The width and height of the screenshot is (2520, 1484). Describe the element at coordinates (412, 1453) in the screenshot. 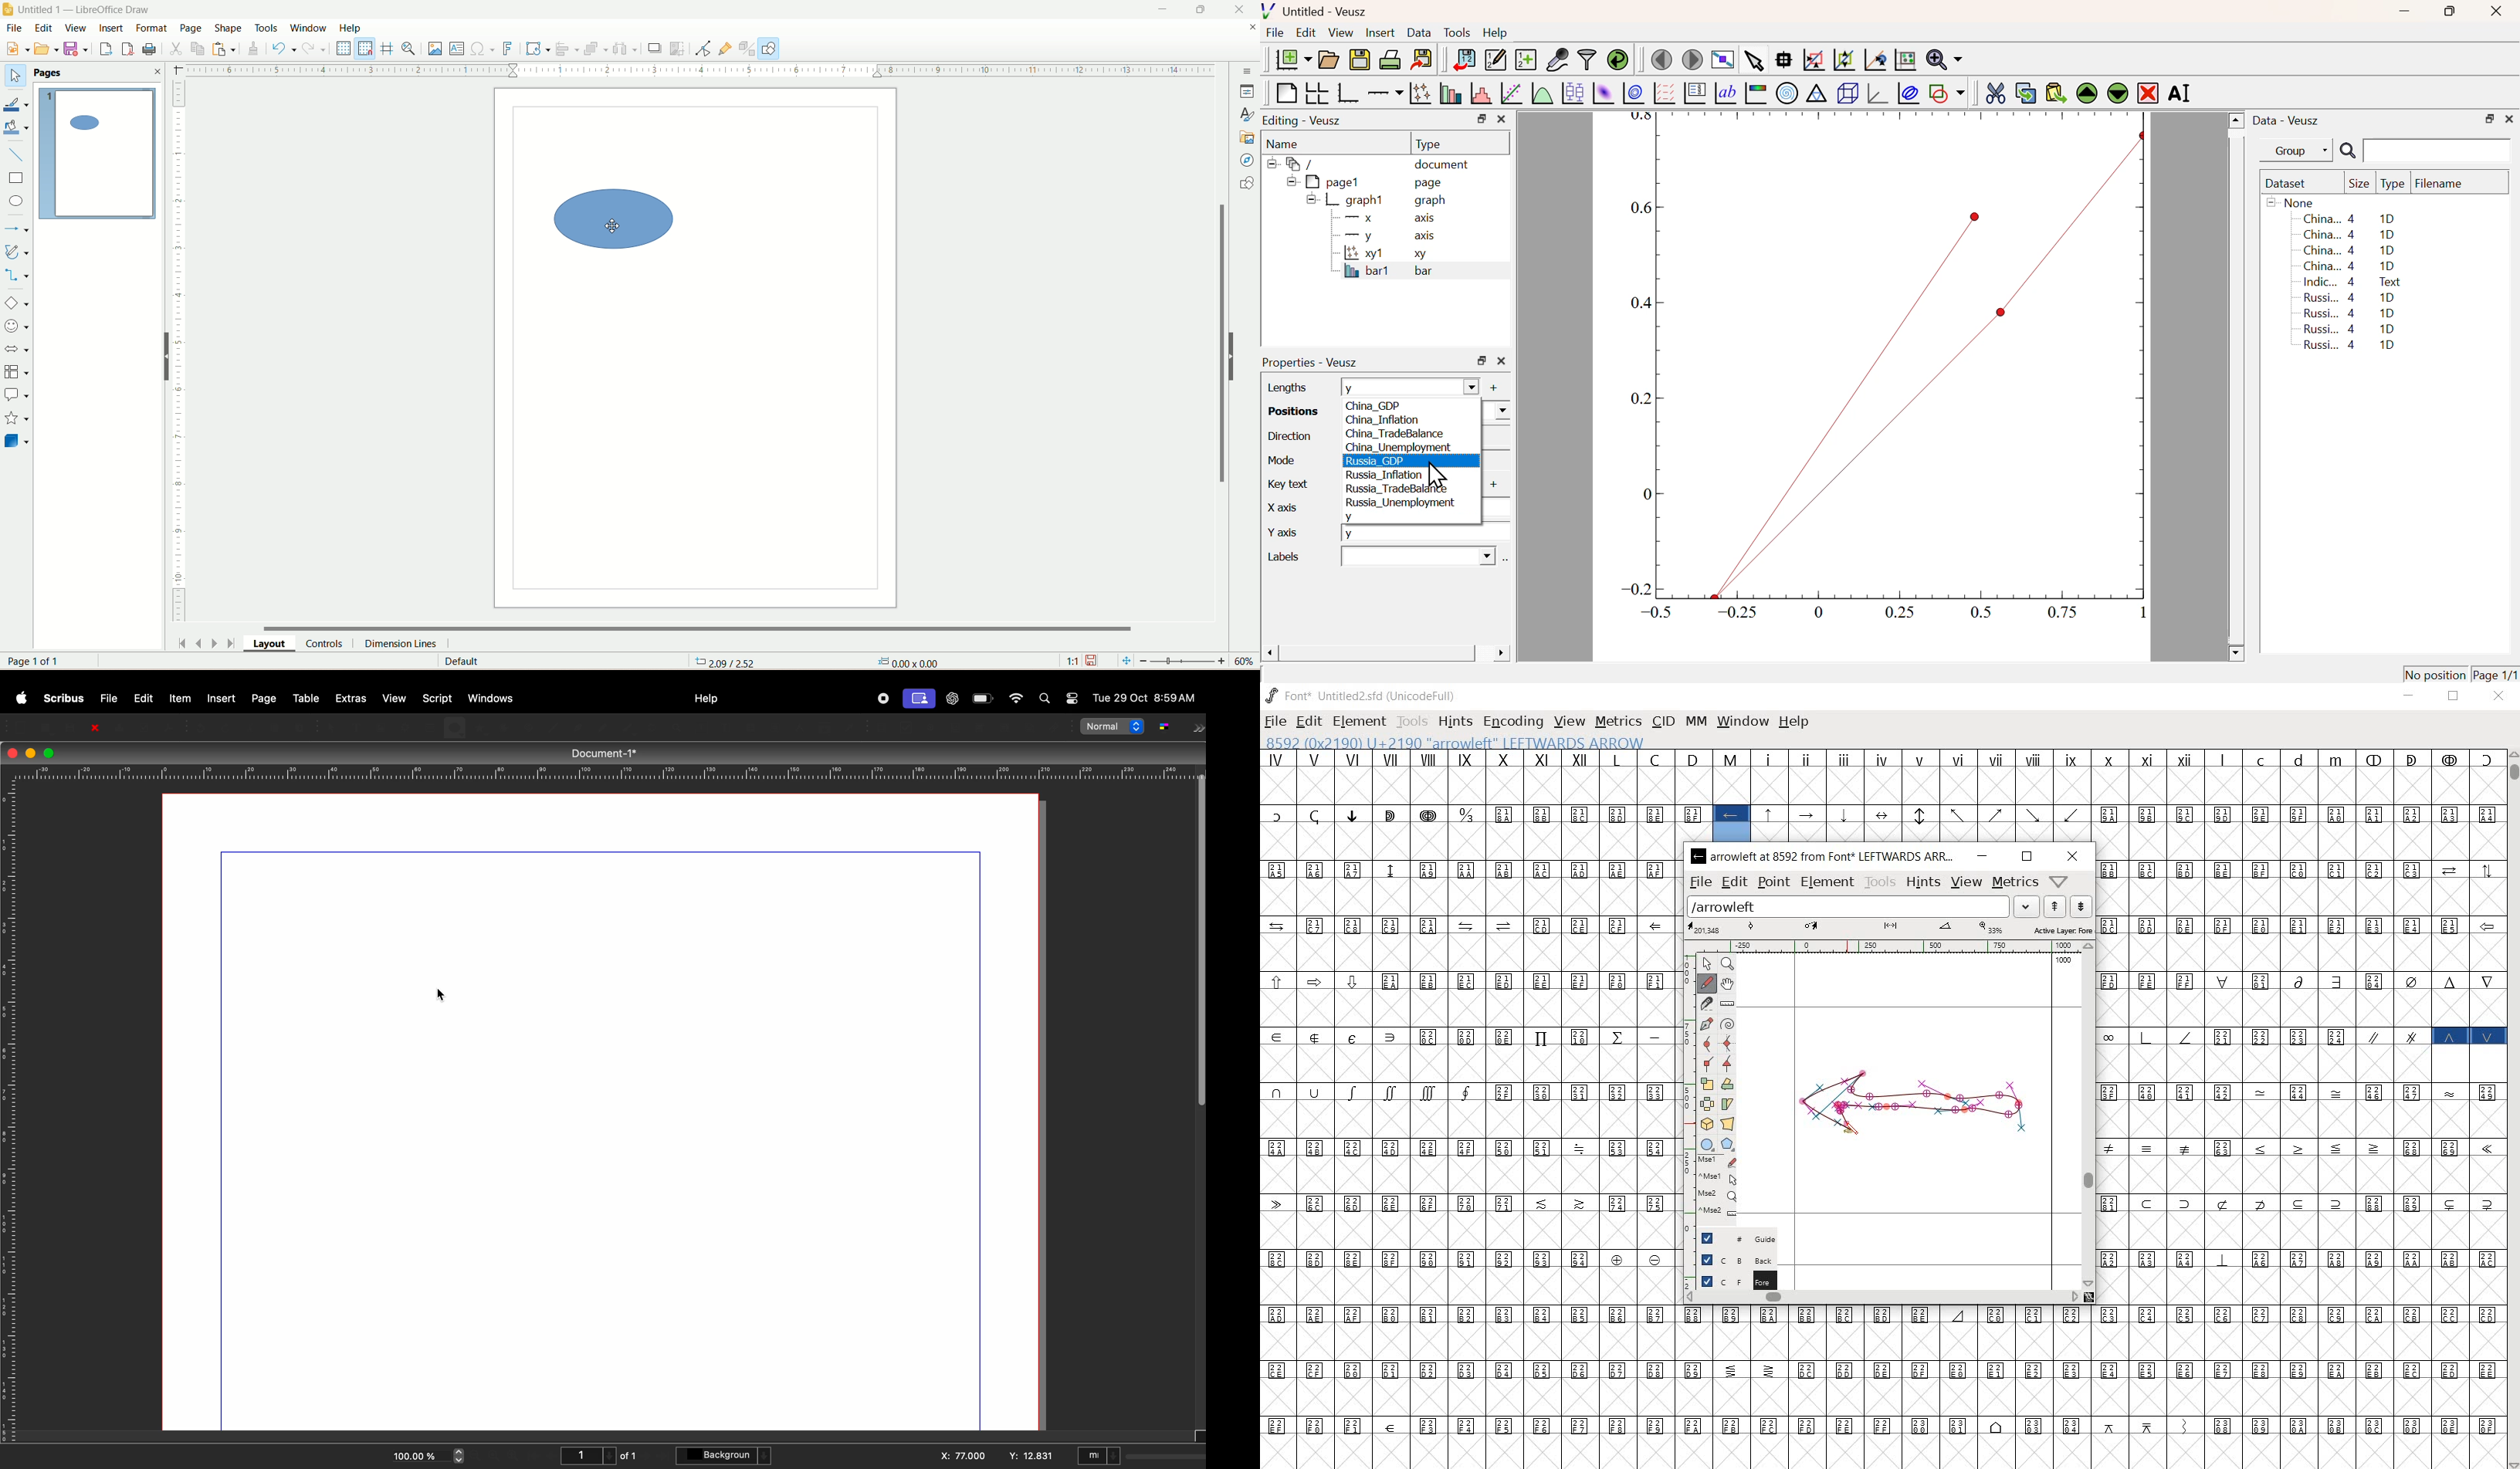

I see `100.00%` at that location.